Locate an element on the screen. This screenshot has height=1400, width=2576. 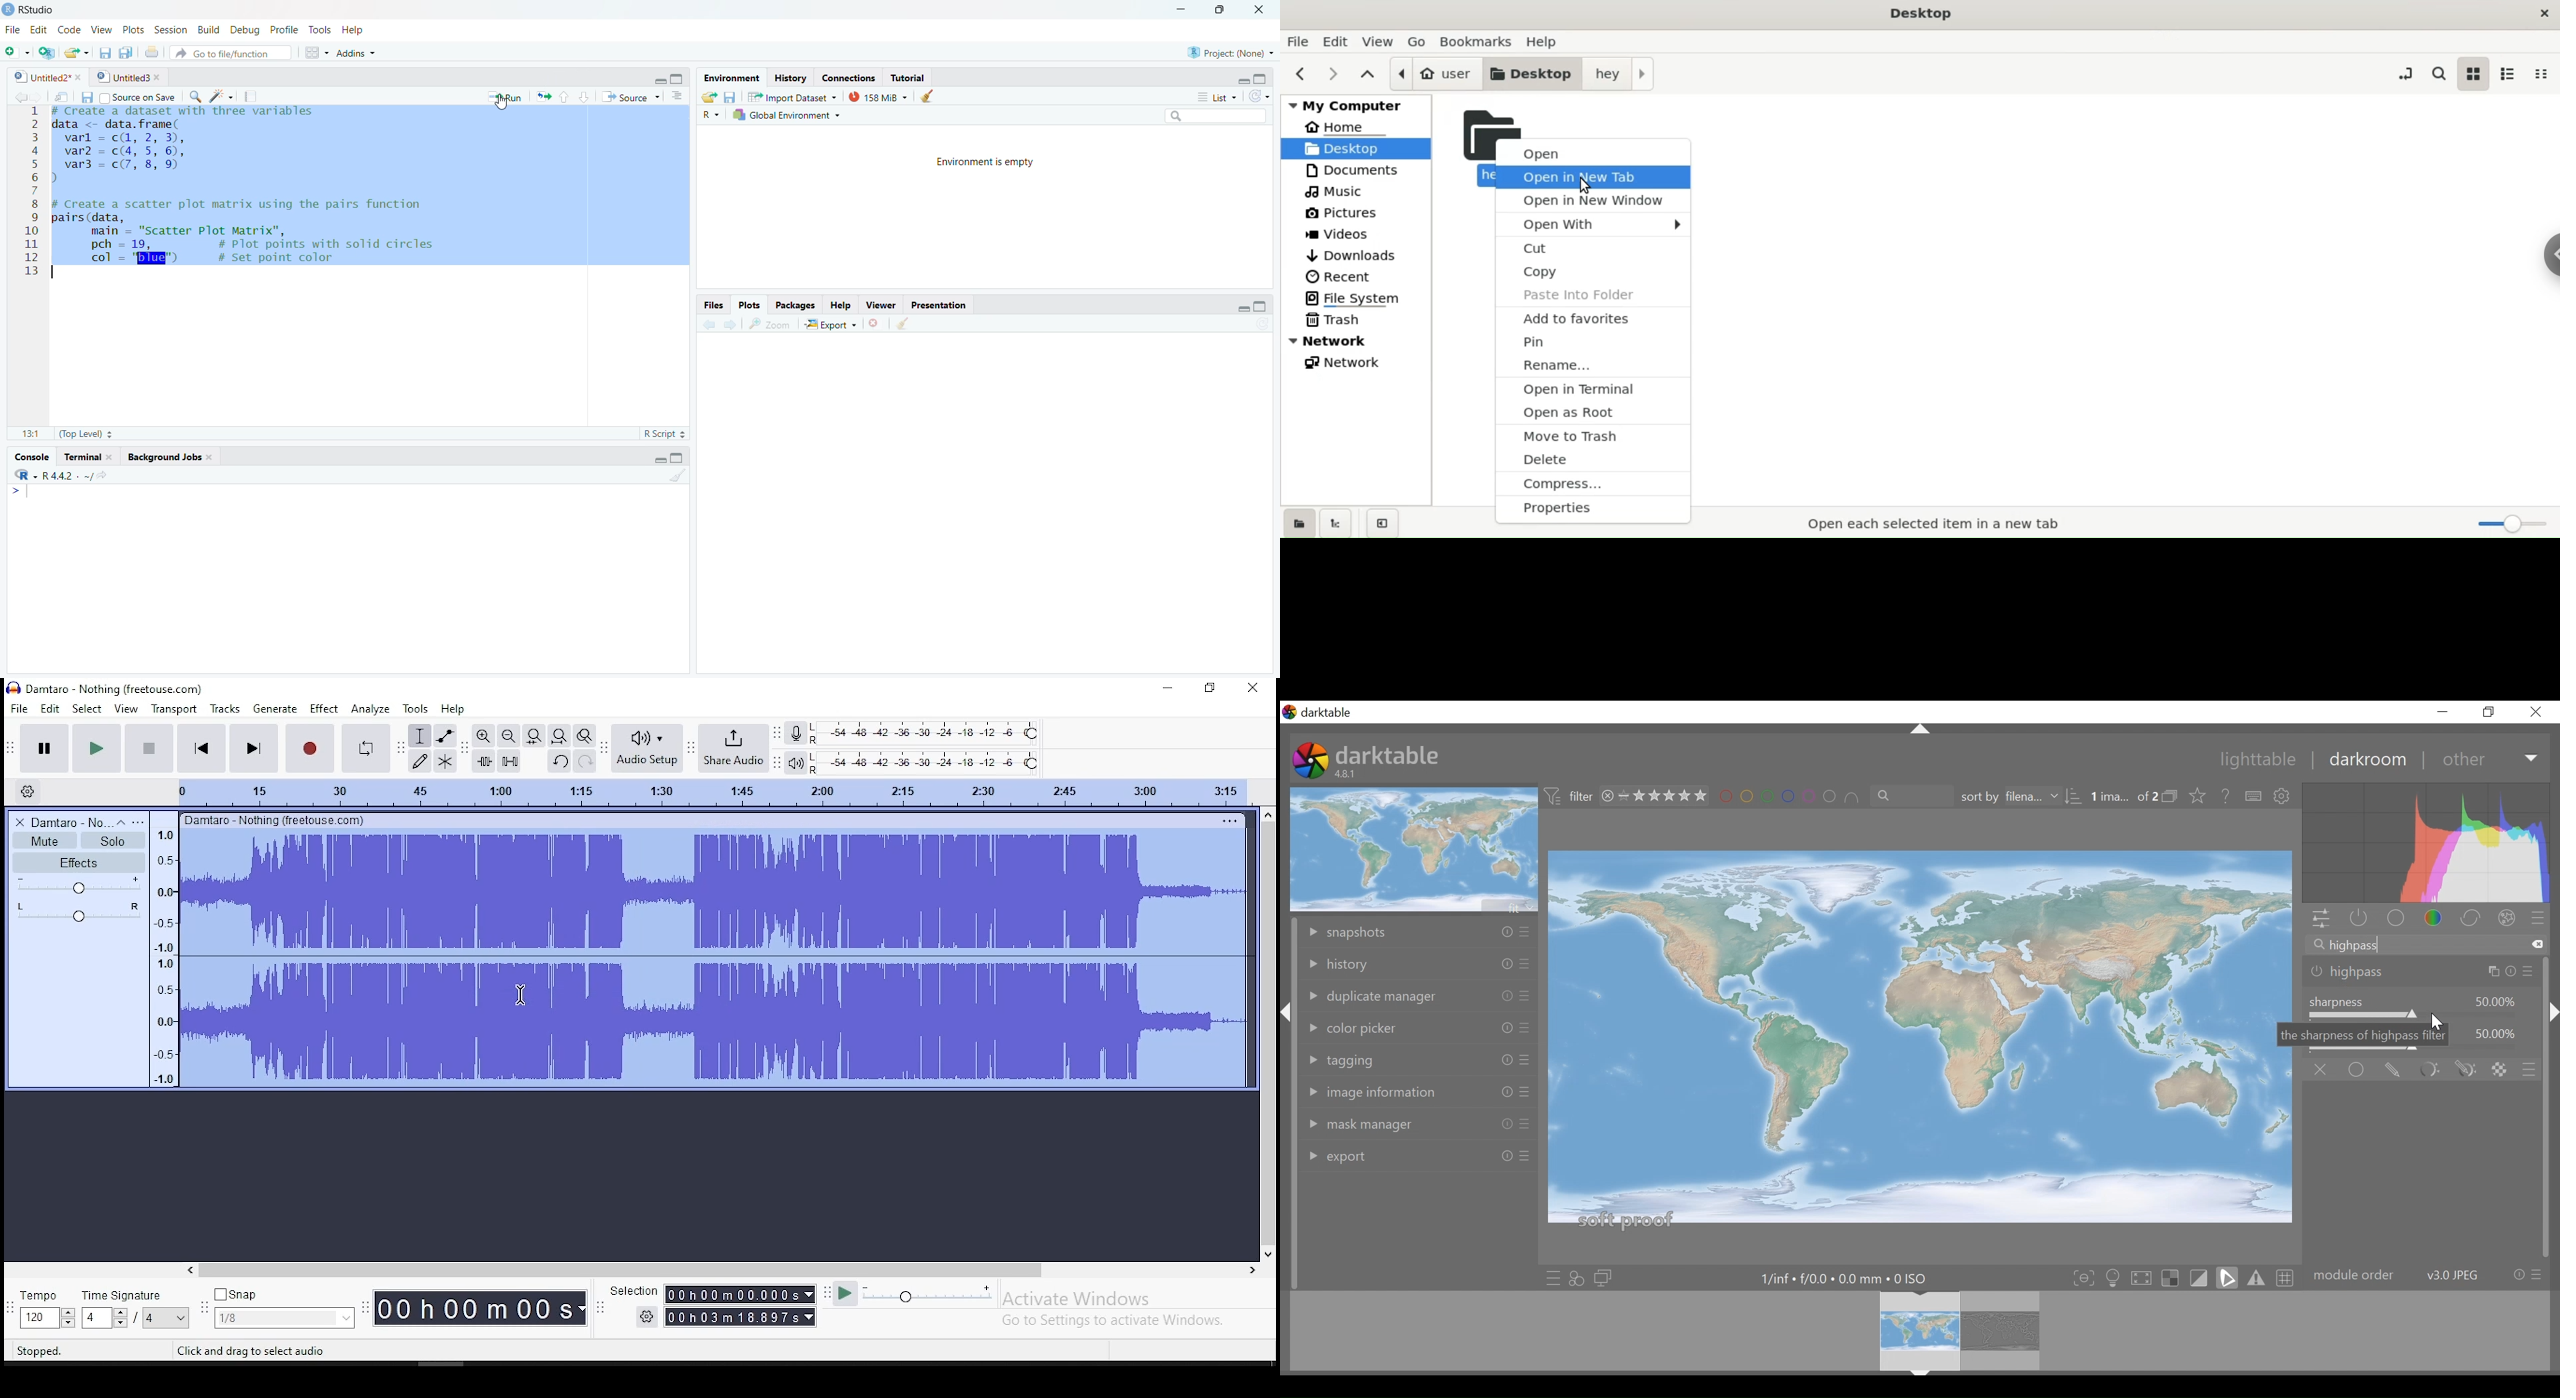
Remove current viewer item is located at coordinates (875, 327).